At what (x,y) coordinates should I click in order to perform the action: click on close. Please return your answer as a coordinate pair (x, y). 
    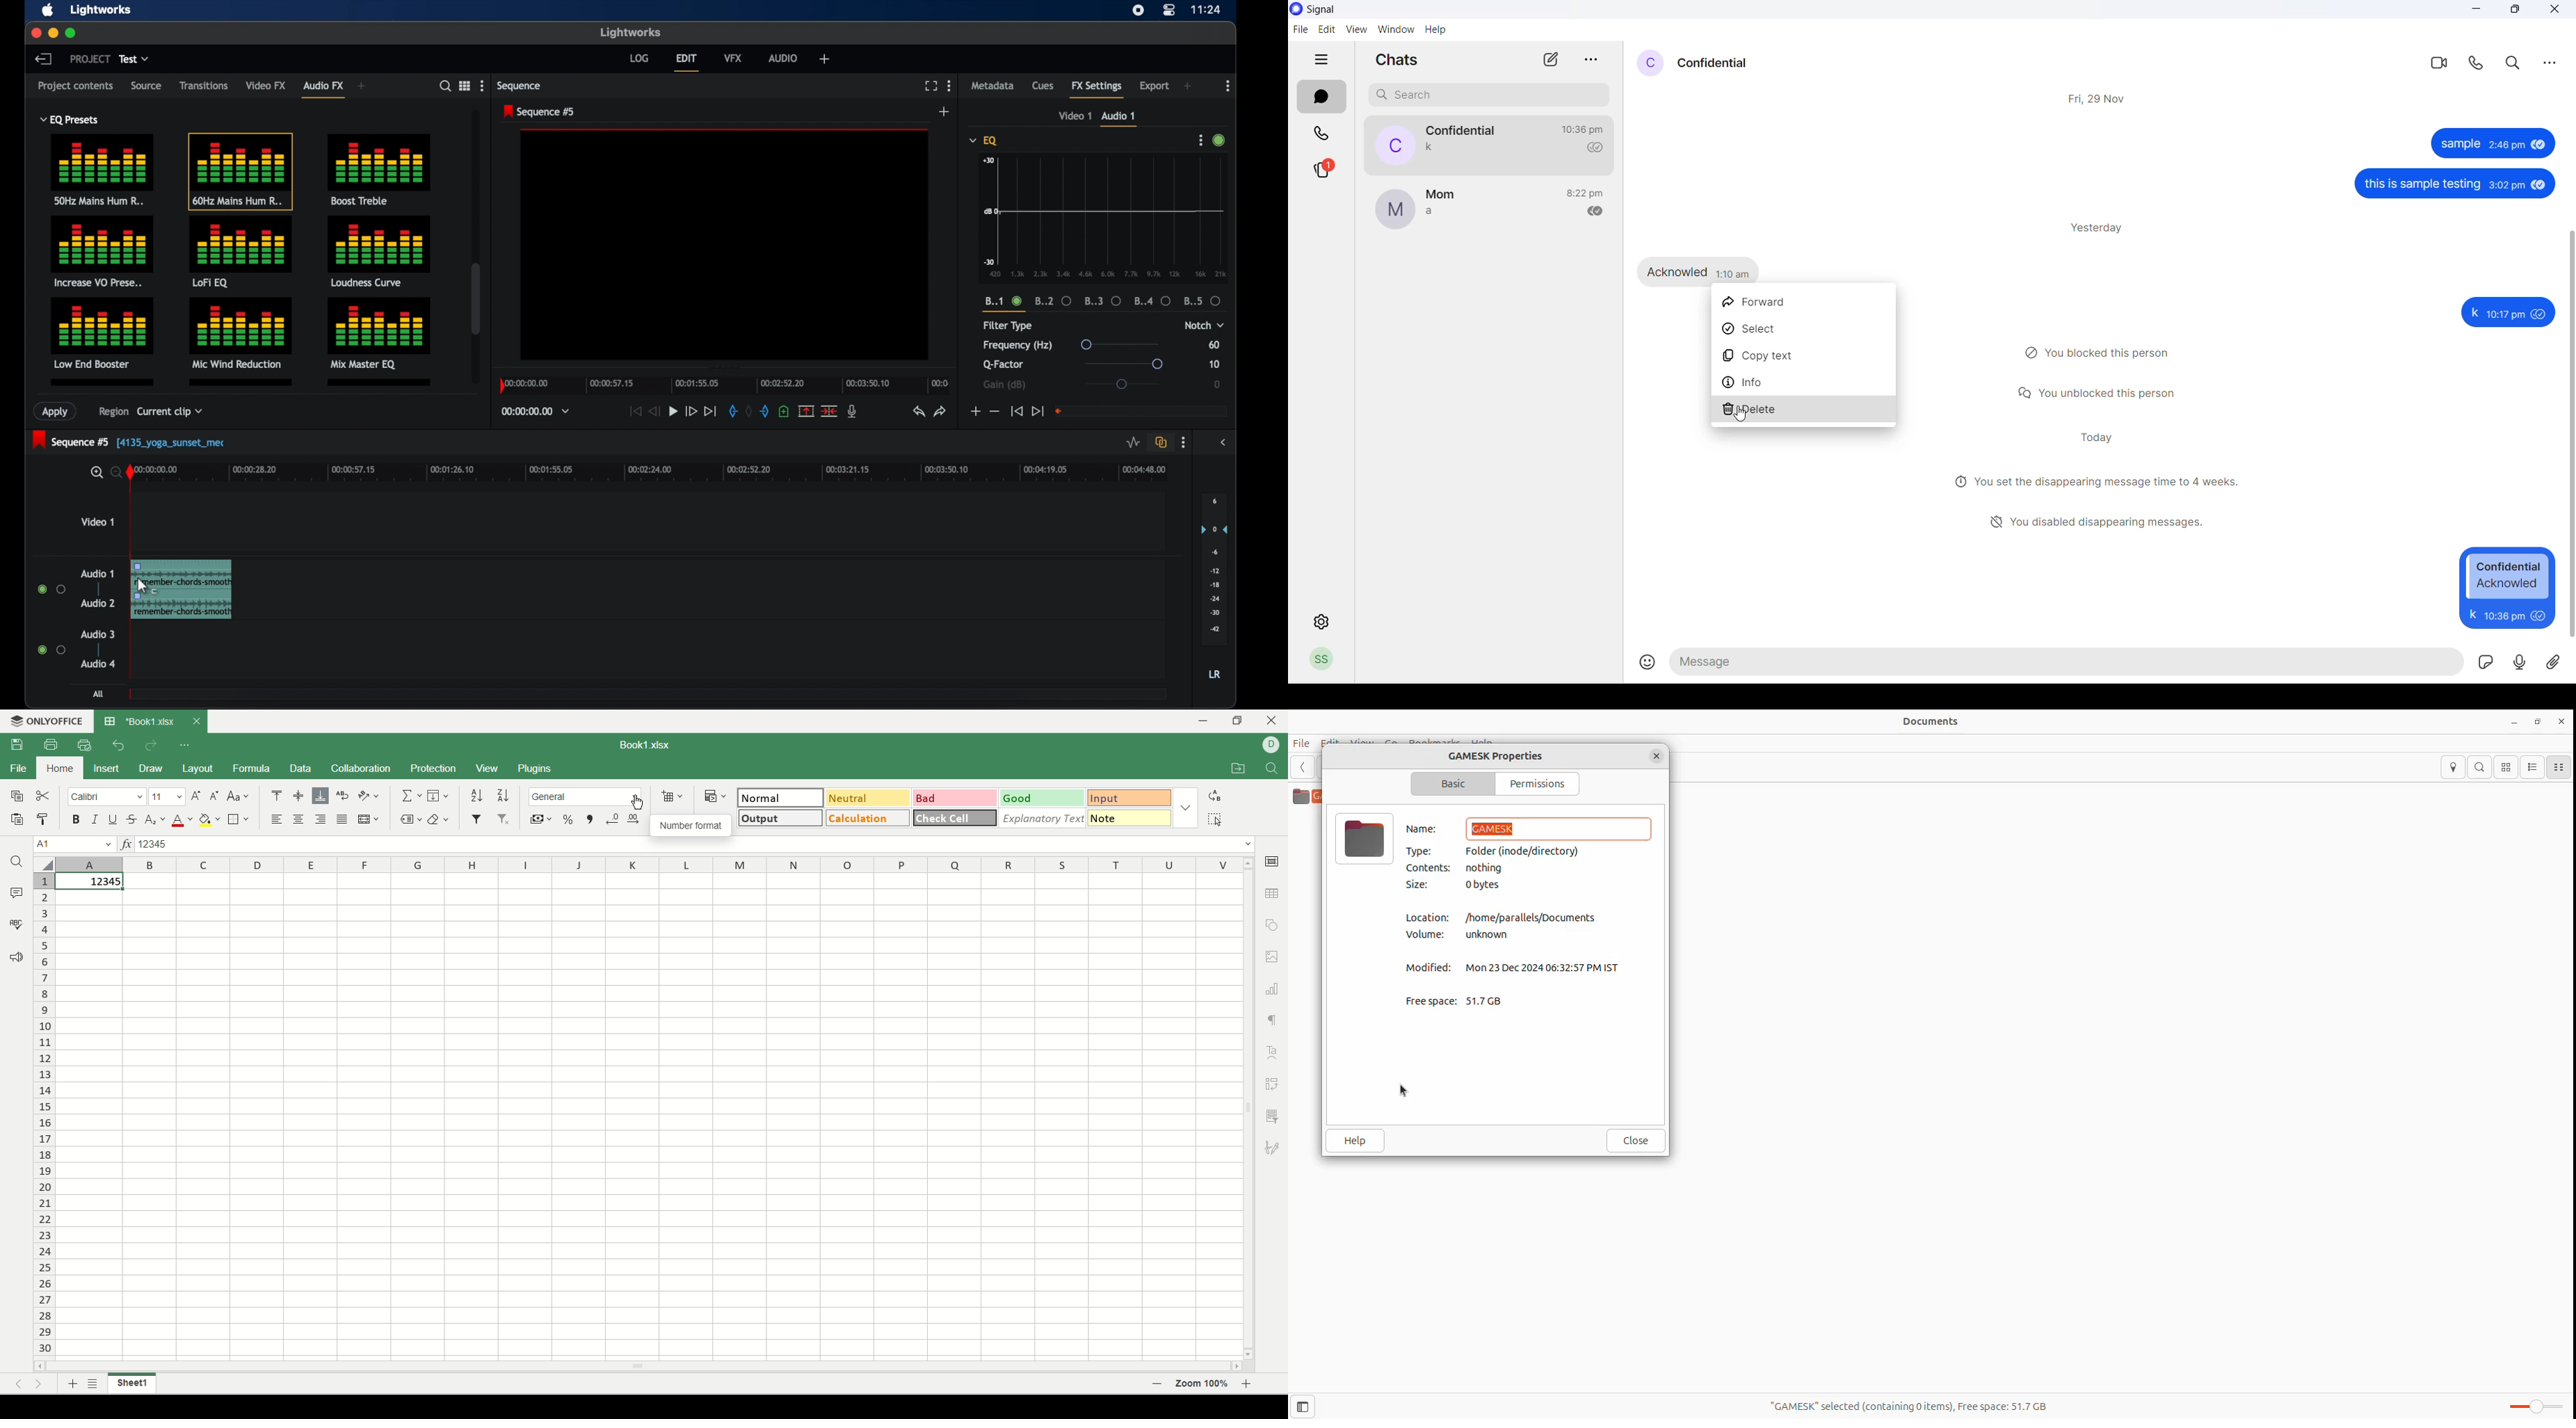
    Looking at the image, I should click on (2559, 13).